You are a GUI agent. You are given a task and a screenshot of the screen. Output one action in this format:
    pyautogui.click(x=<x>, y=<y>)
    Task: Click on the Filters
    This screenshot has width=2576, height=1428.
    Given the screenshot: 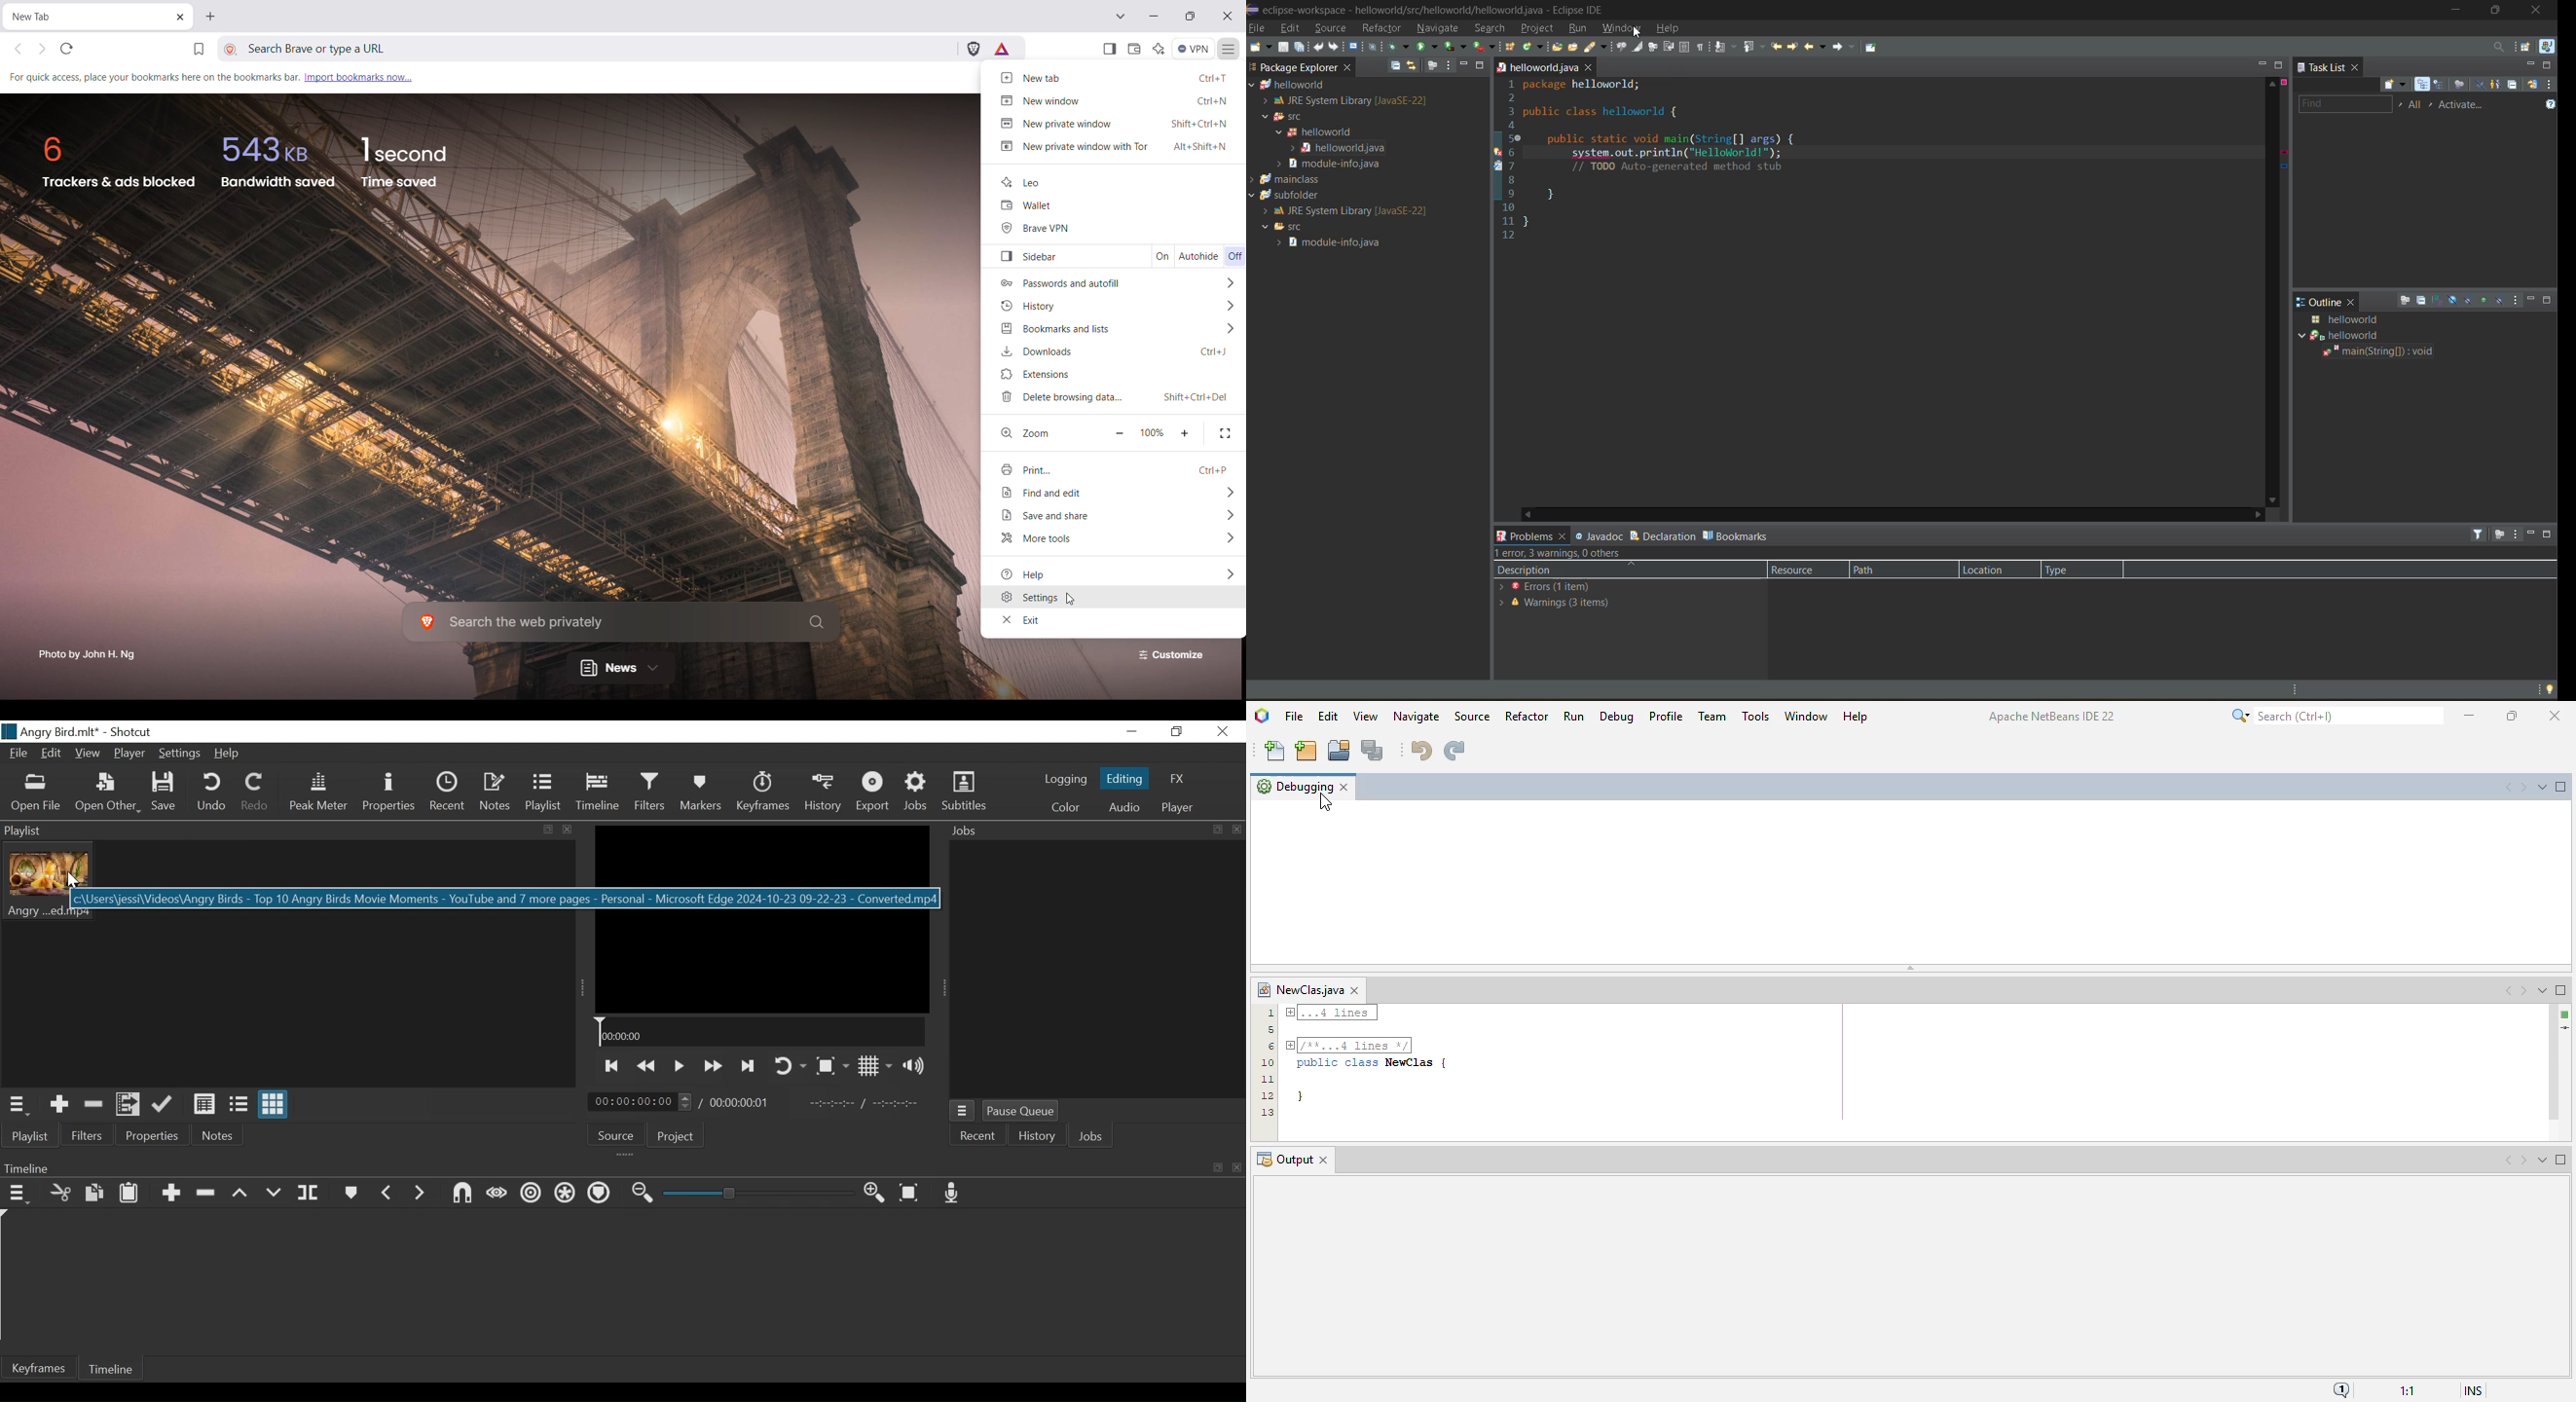 What is the action you would take?
    pyautogui.click(x=650, y=792)
    